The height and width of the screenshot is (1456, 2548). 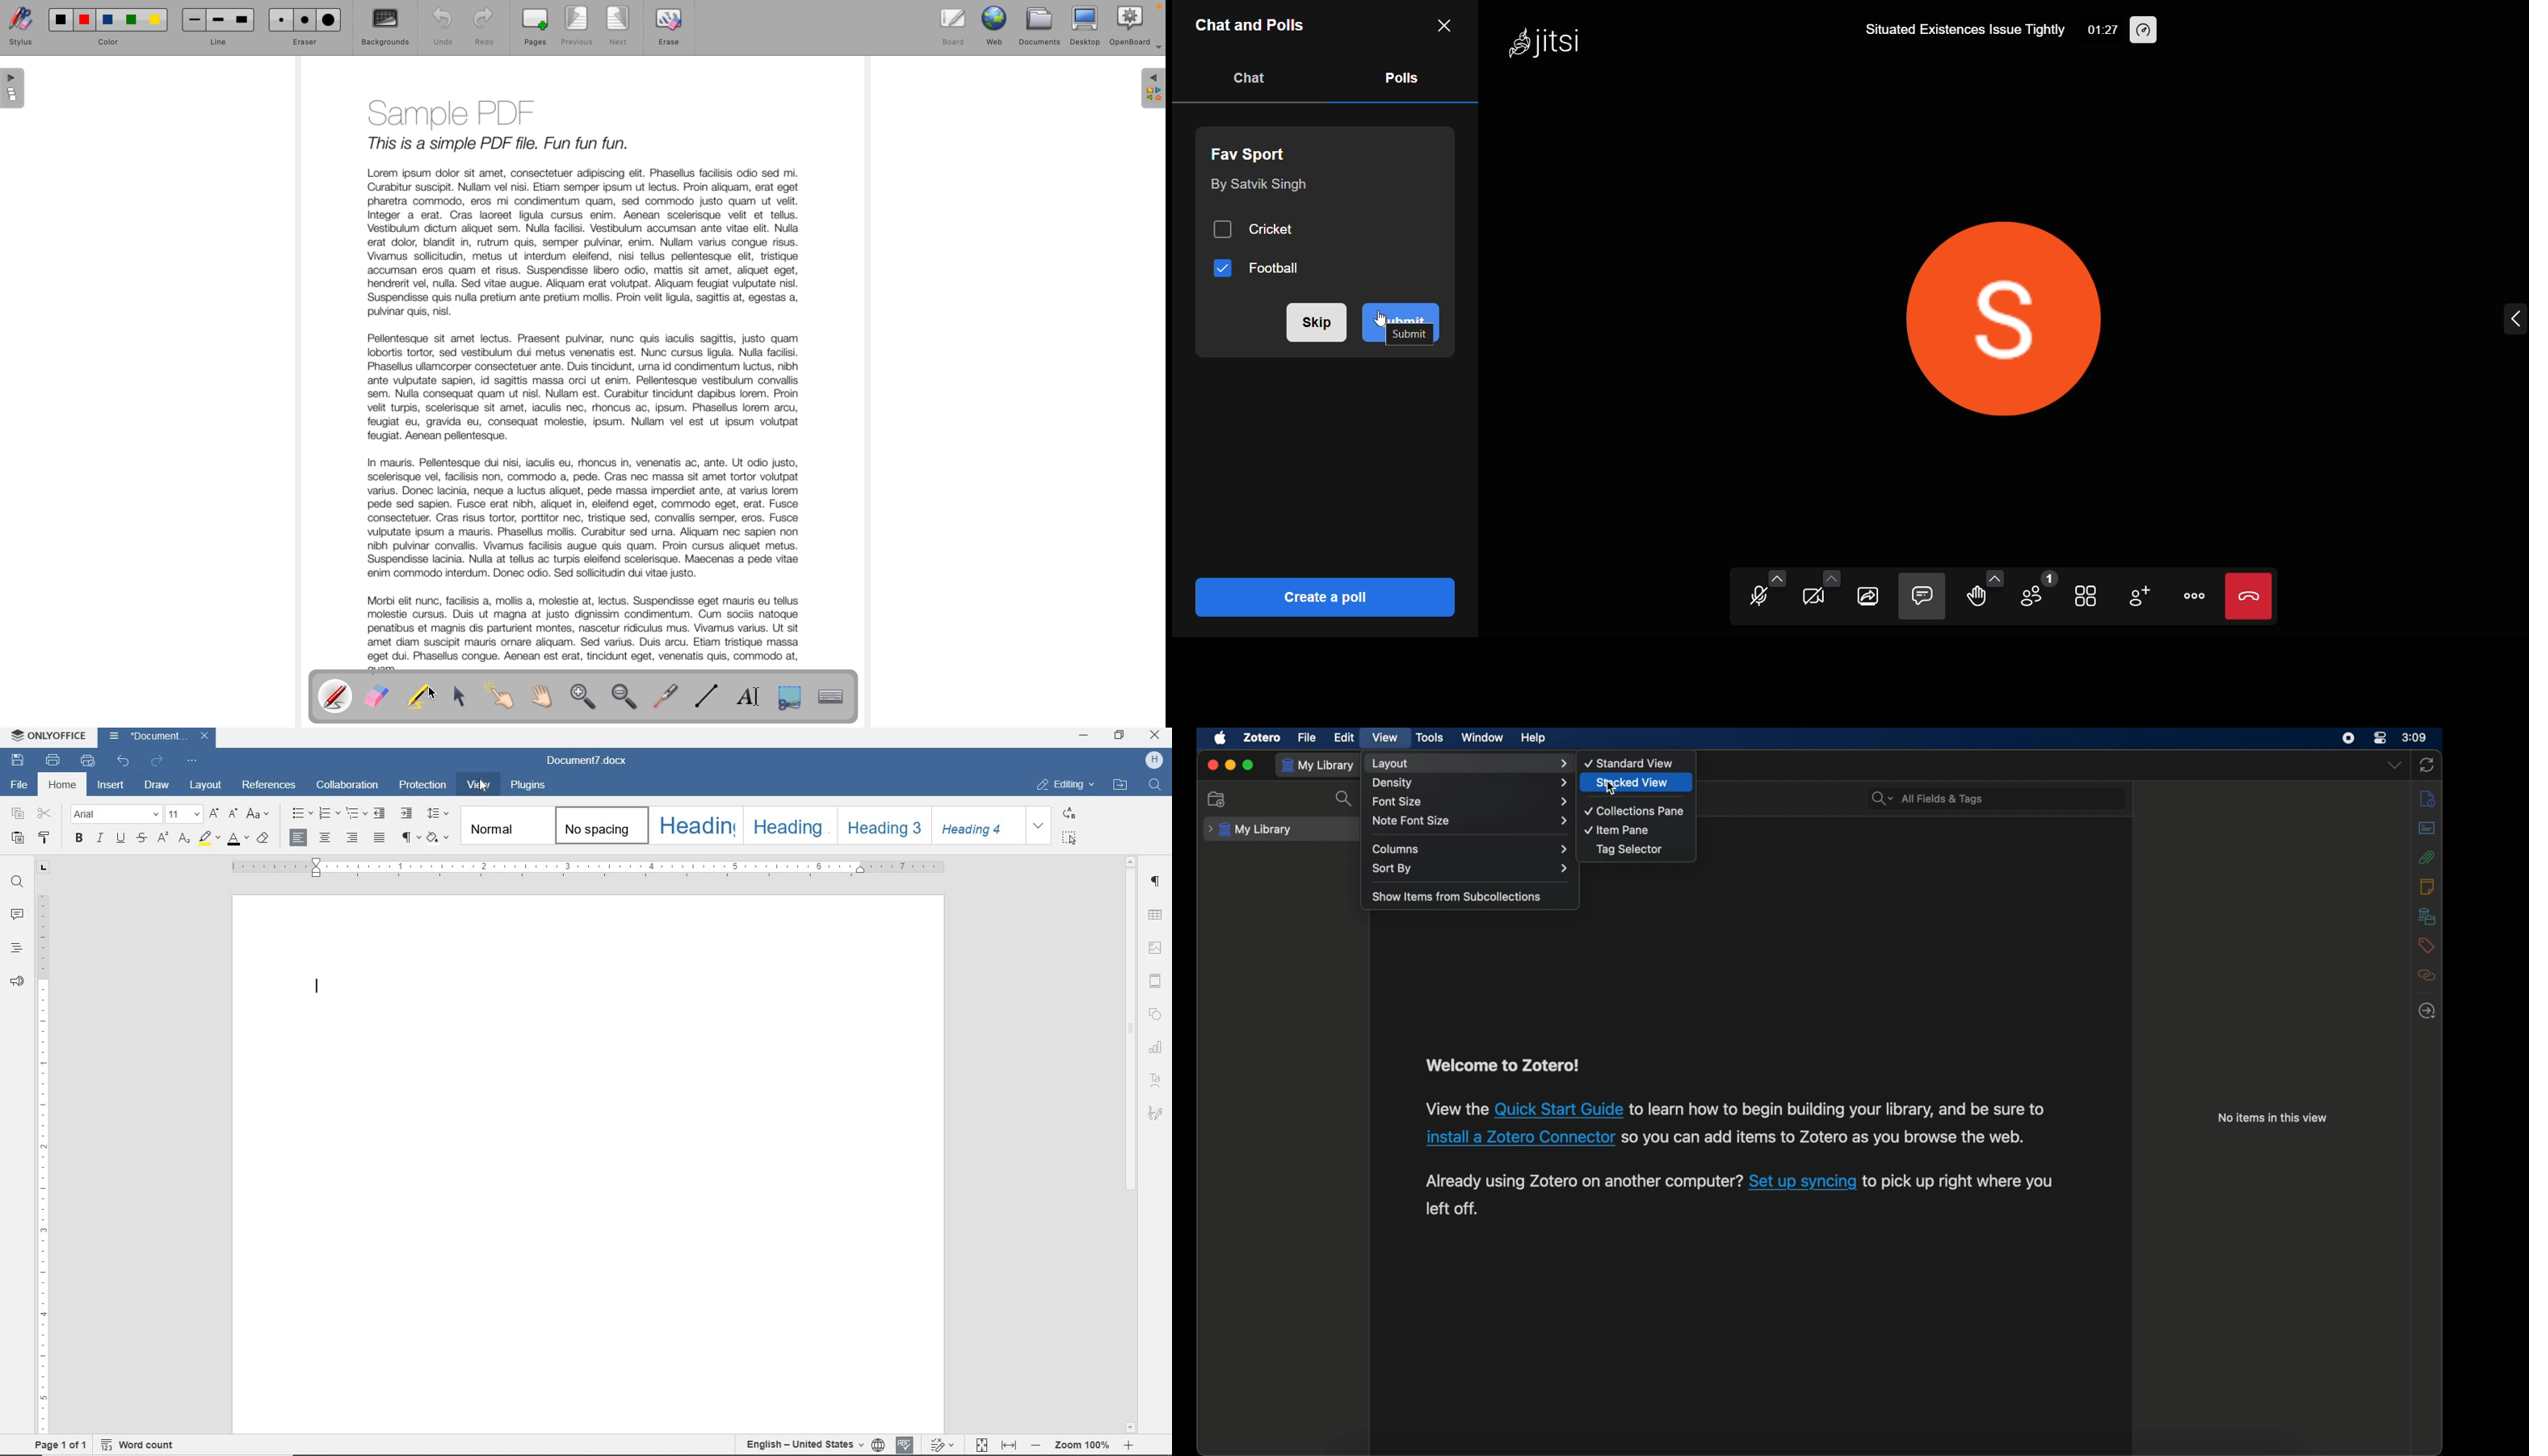 What do you see at coordinates (946, 1444) in the screenshot?
I see `TRACK CHANGES` at bounding box center [946, 1444].